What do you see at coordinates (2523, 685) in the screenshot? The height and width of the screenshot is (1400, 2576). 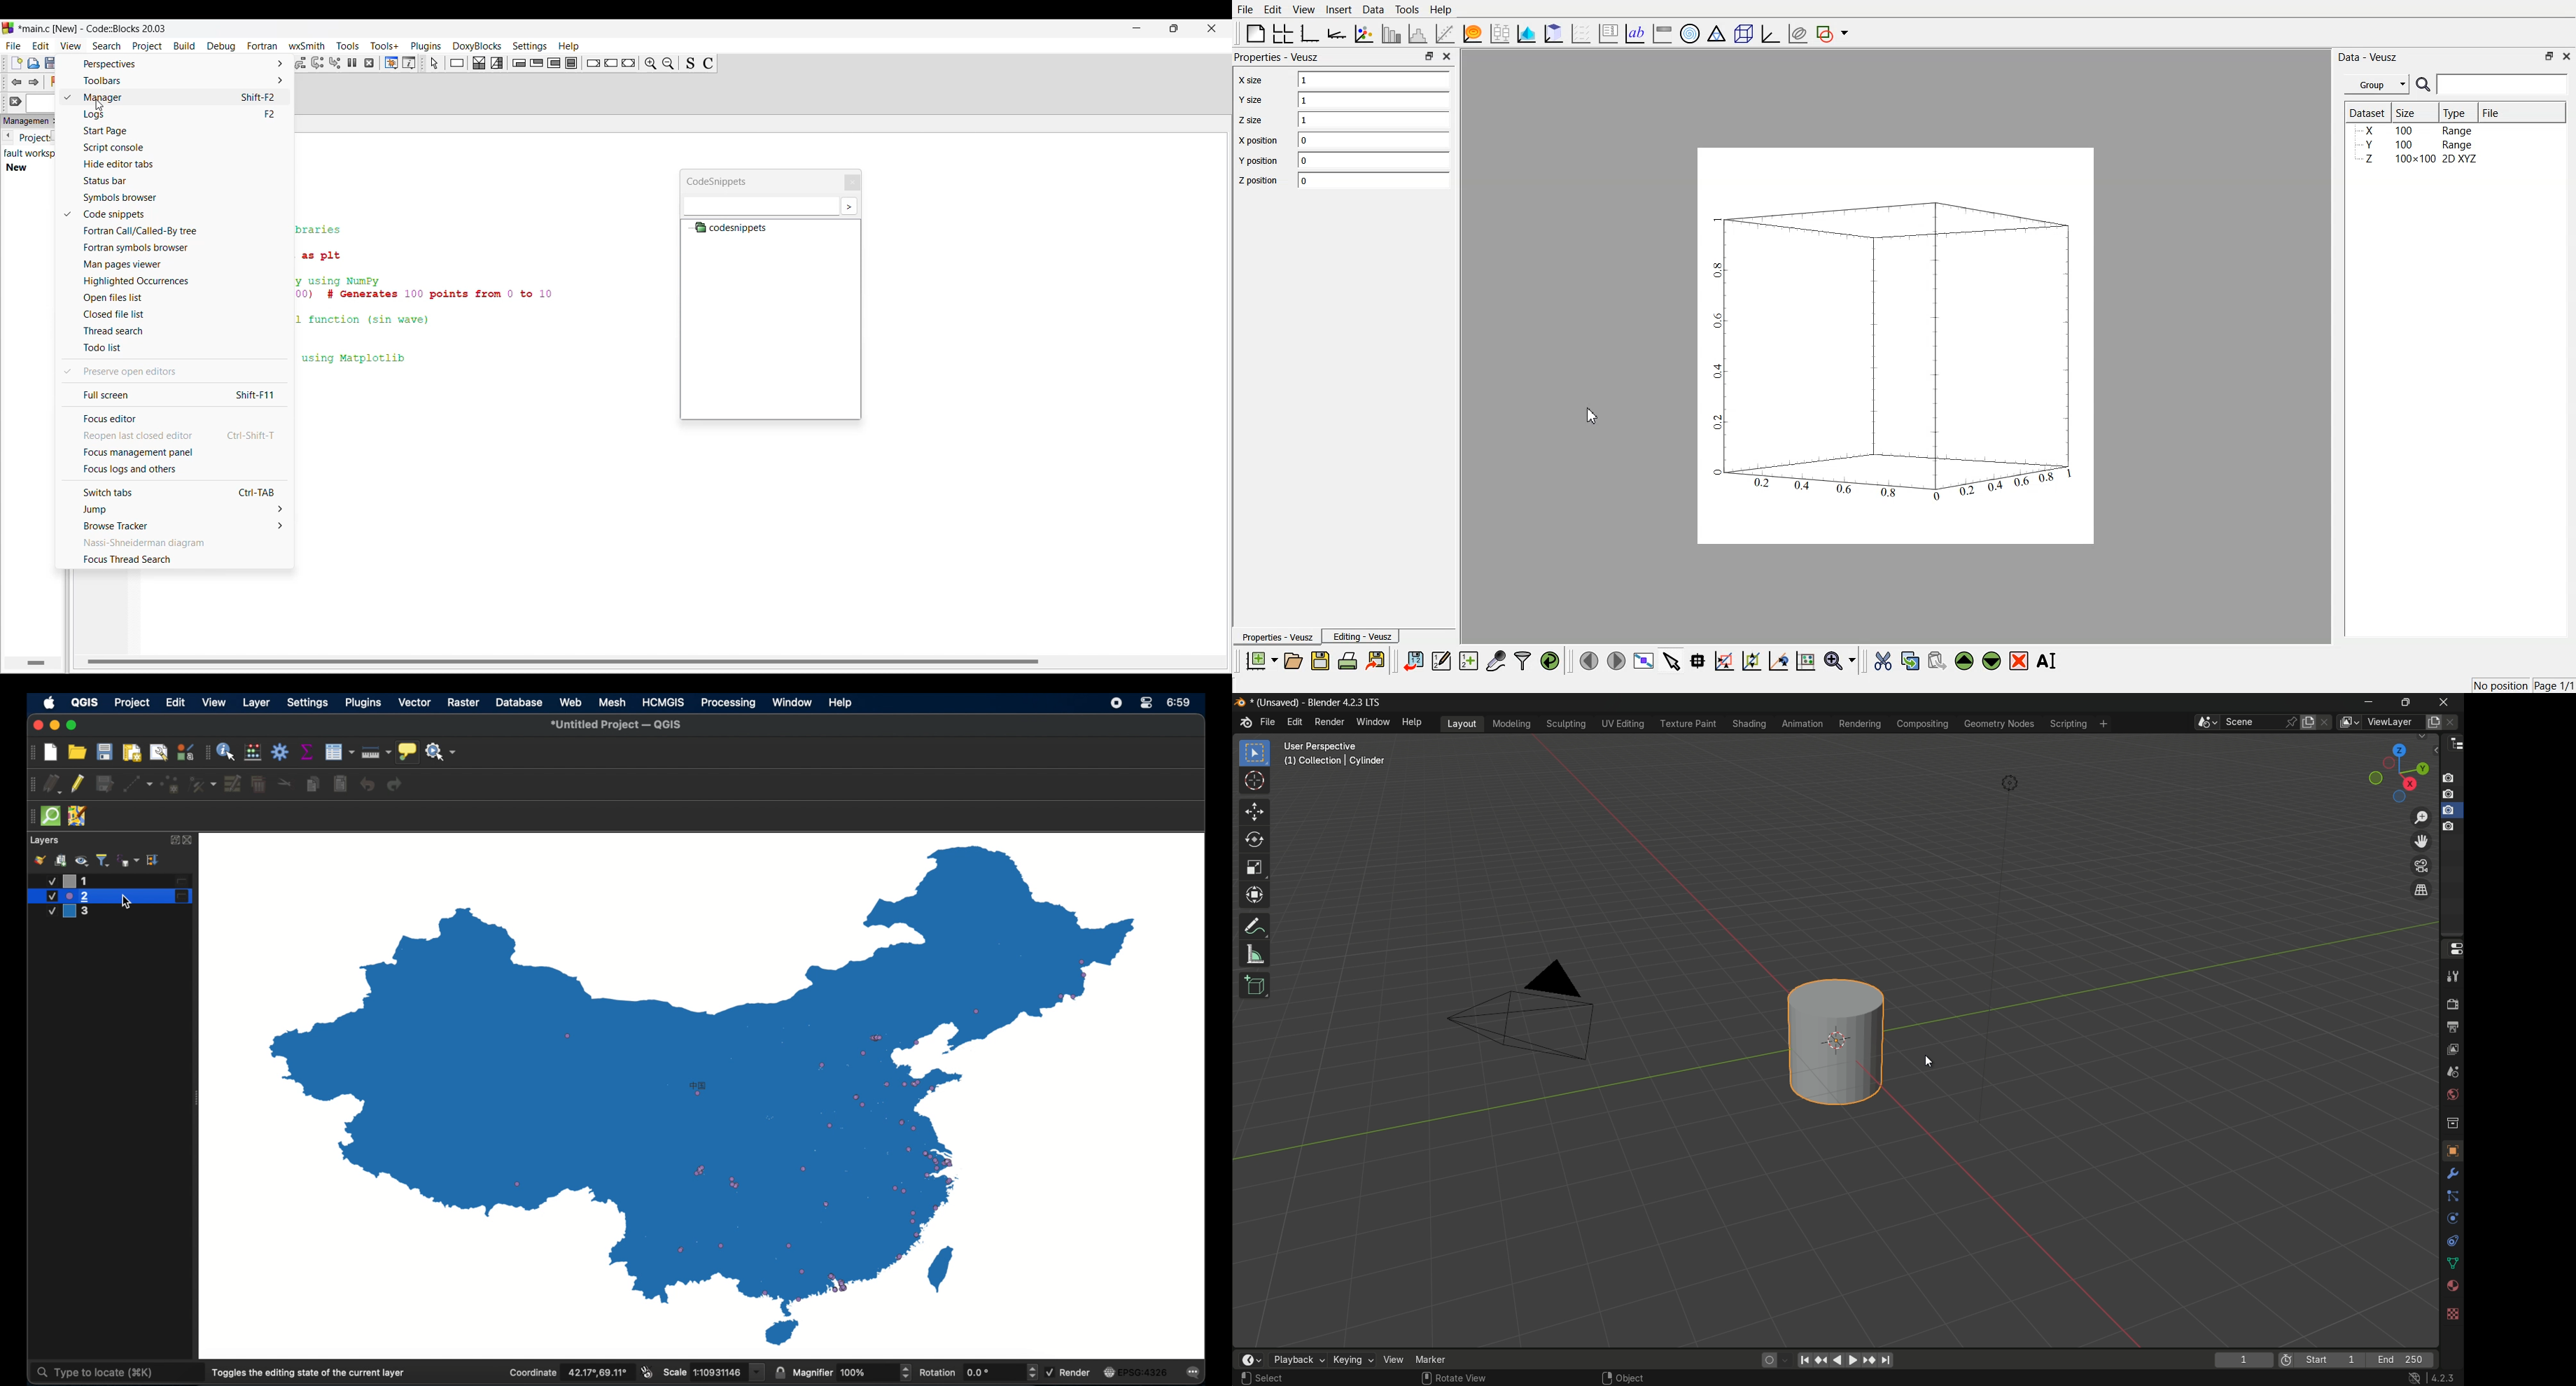 I see `No position Page 1/1` at bounding box center [2523, 685].